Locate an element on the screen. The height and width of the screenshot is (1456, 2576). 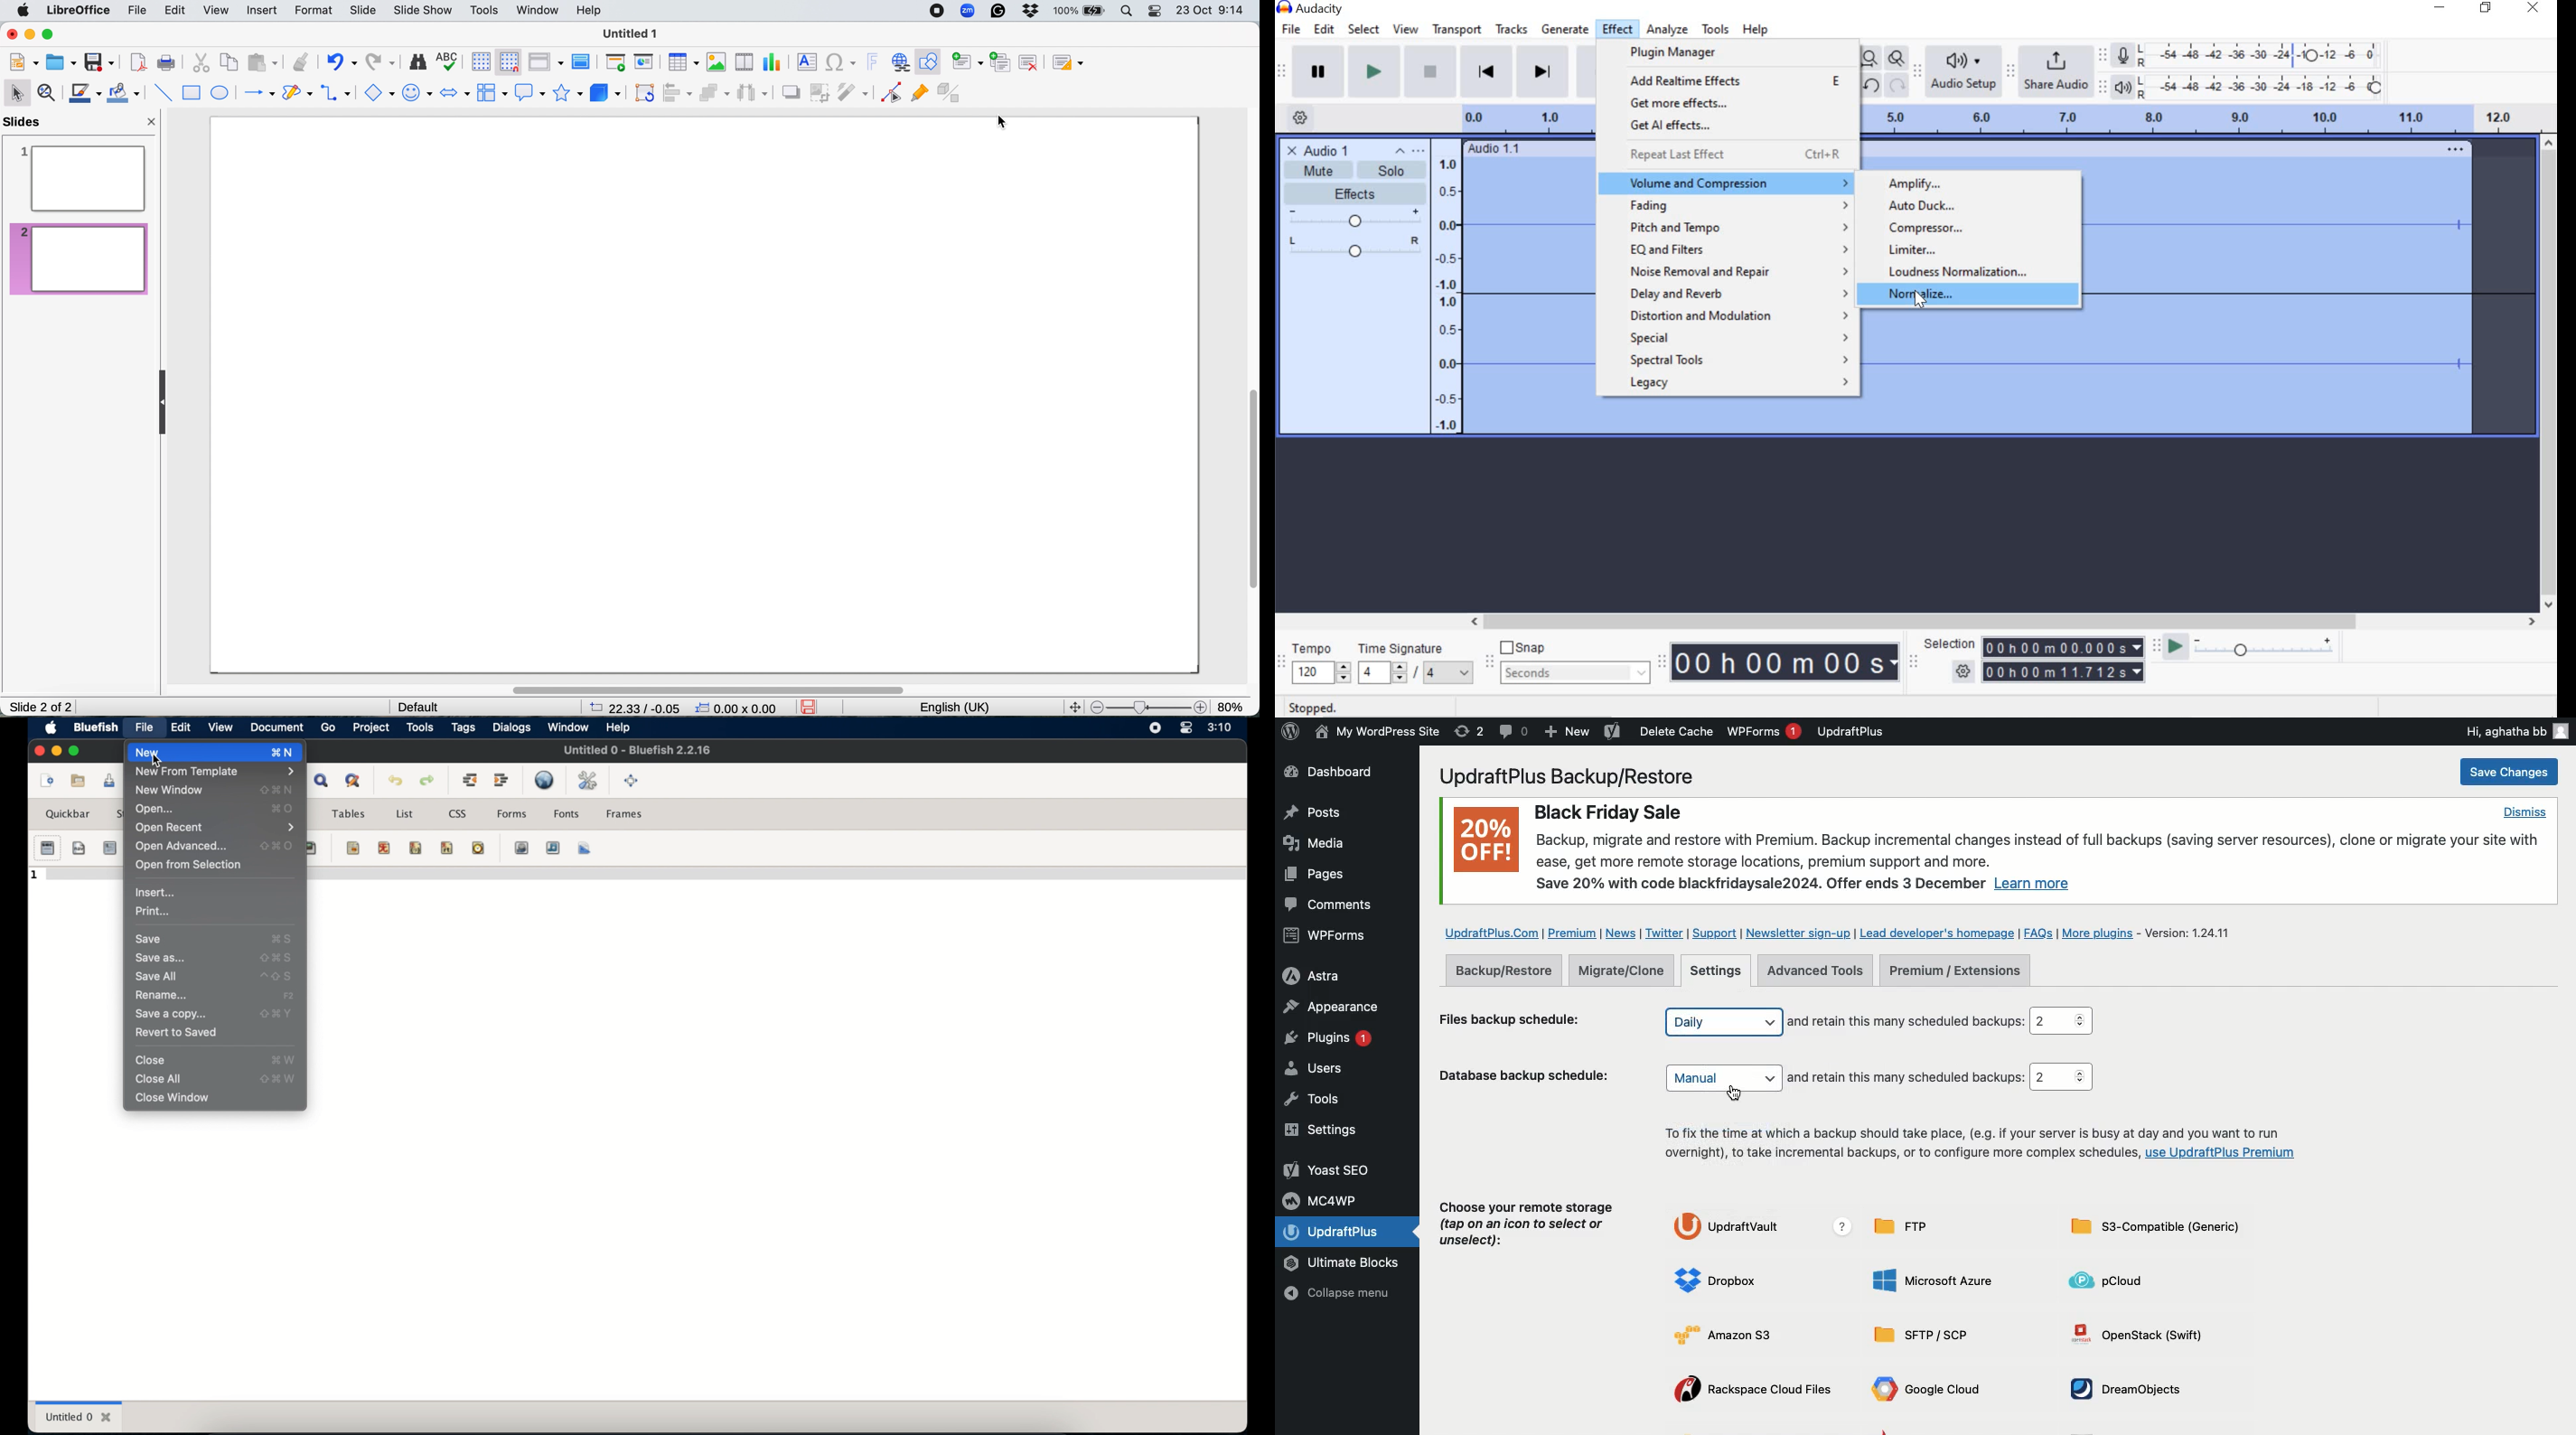
close is located at coordinates (11, 34).